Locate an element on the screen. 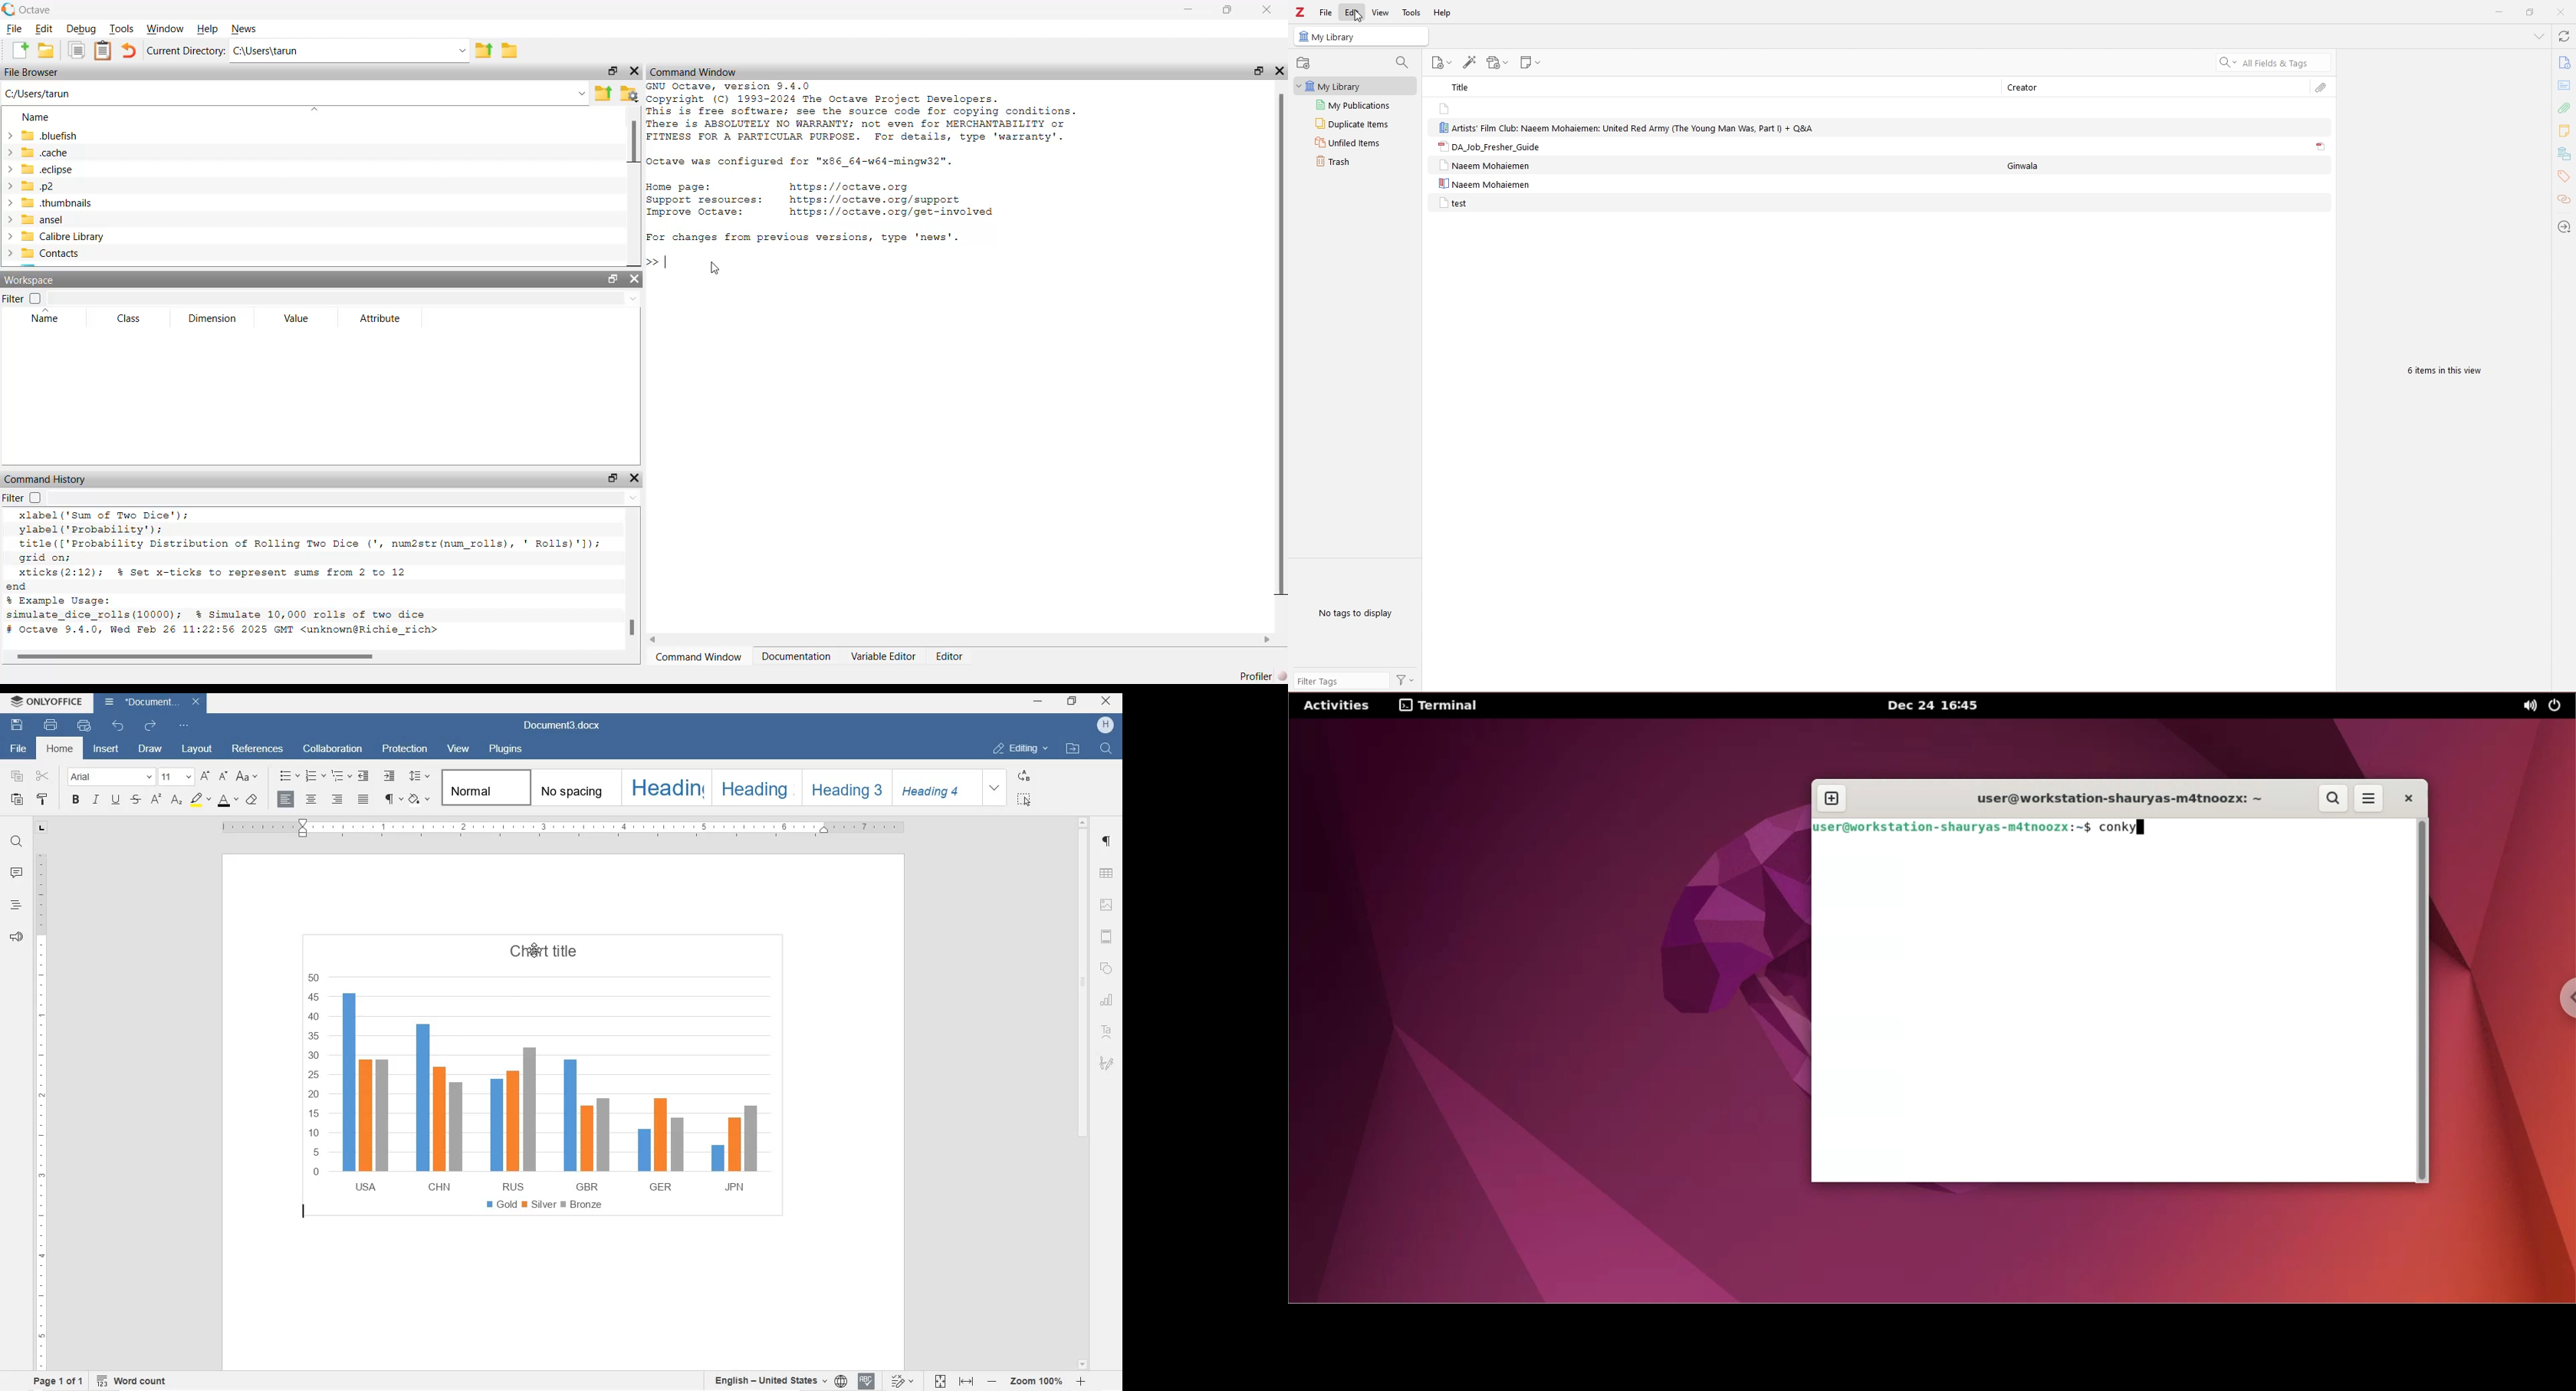 Image resolution: width=2576 pixels, height=1400 pixels. Maximize is located at coordinates (1228, 10).